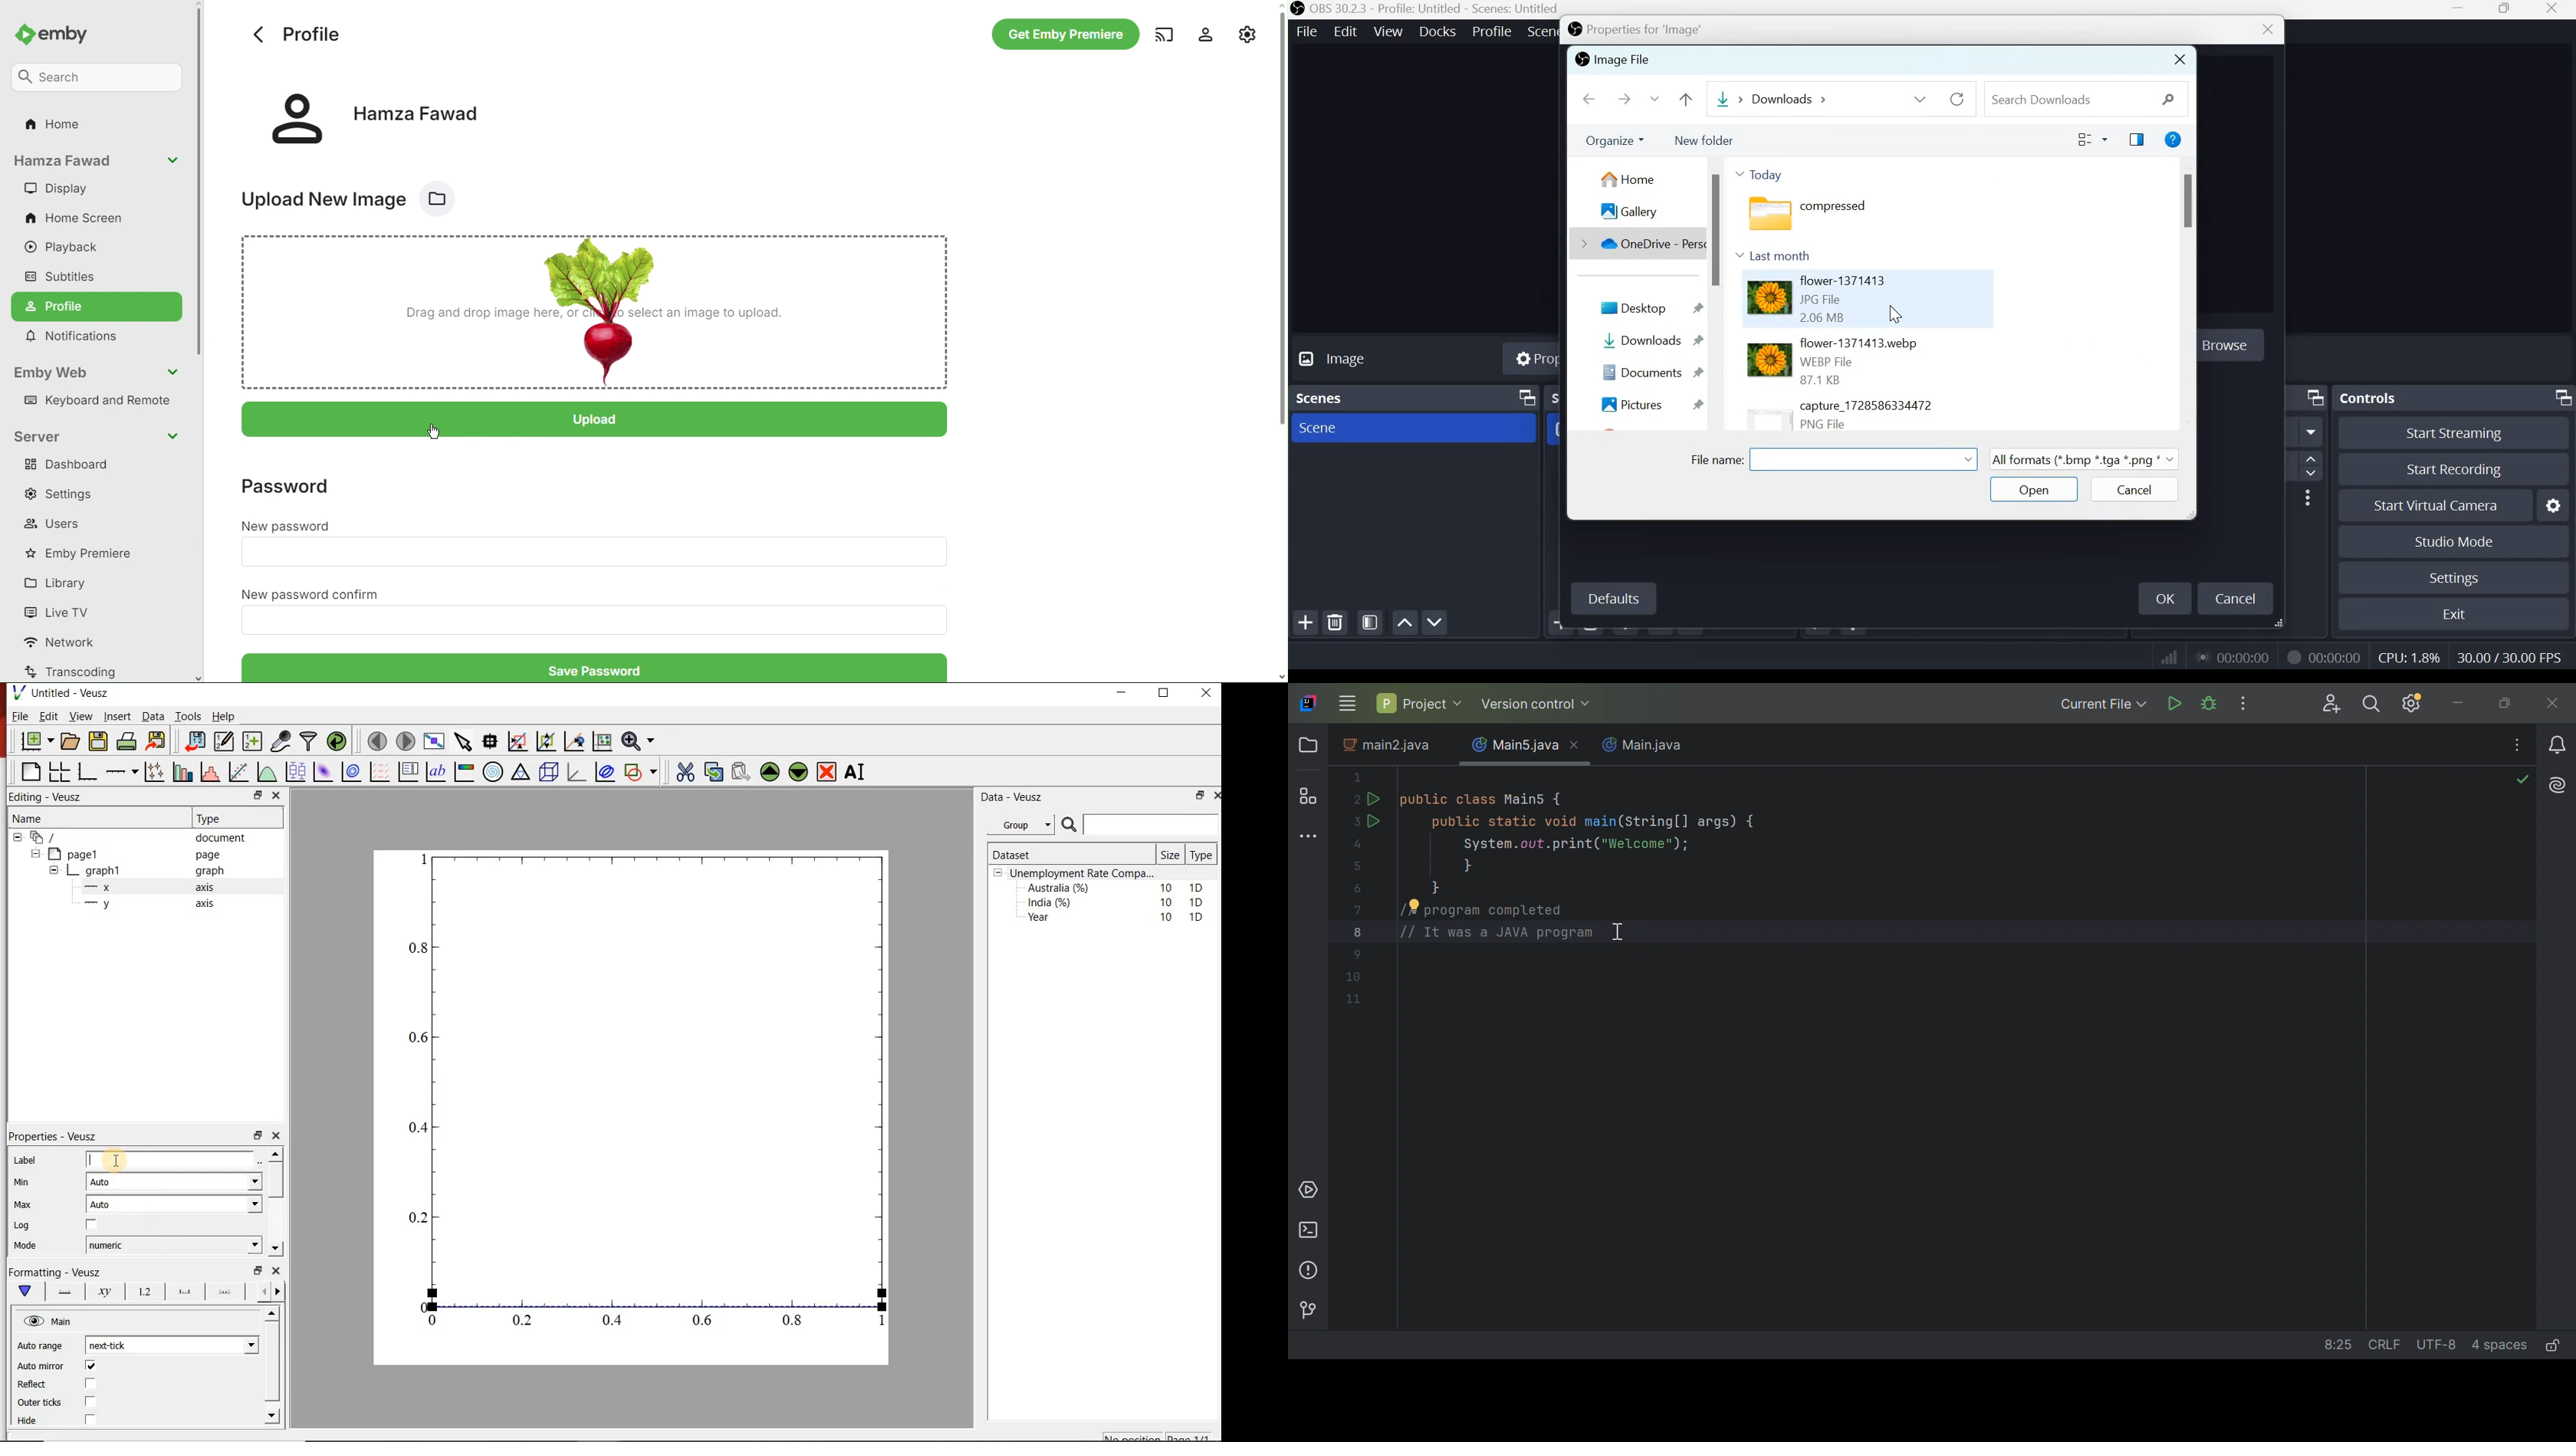 The image size is (2576, 1456). Describe the element at coordinates (2455, 434) in the screenshot. I see `Start streaming` at that location.